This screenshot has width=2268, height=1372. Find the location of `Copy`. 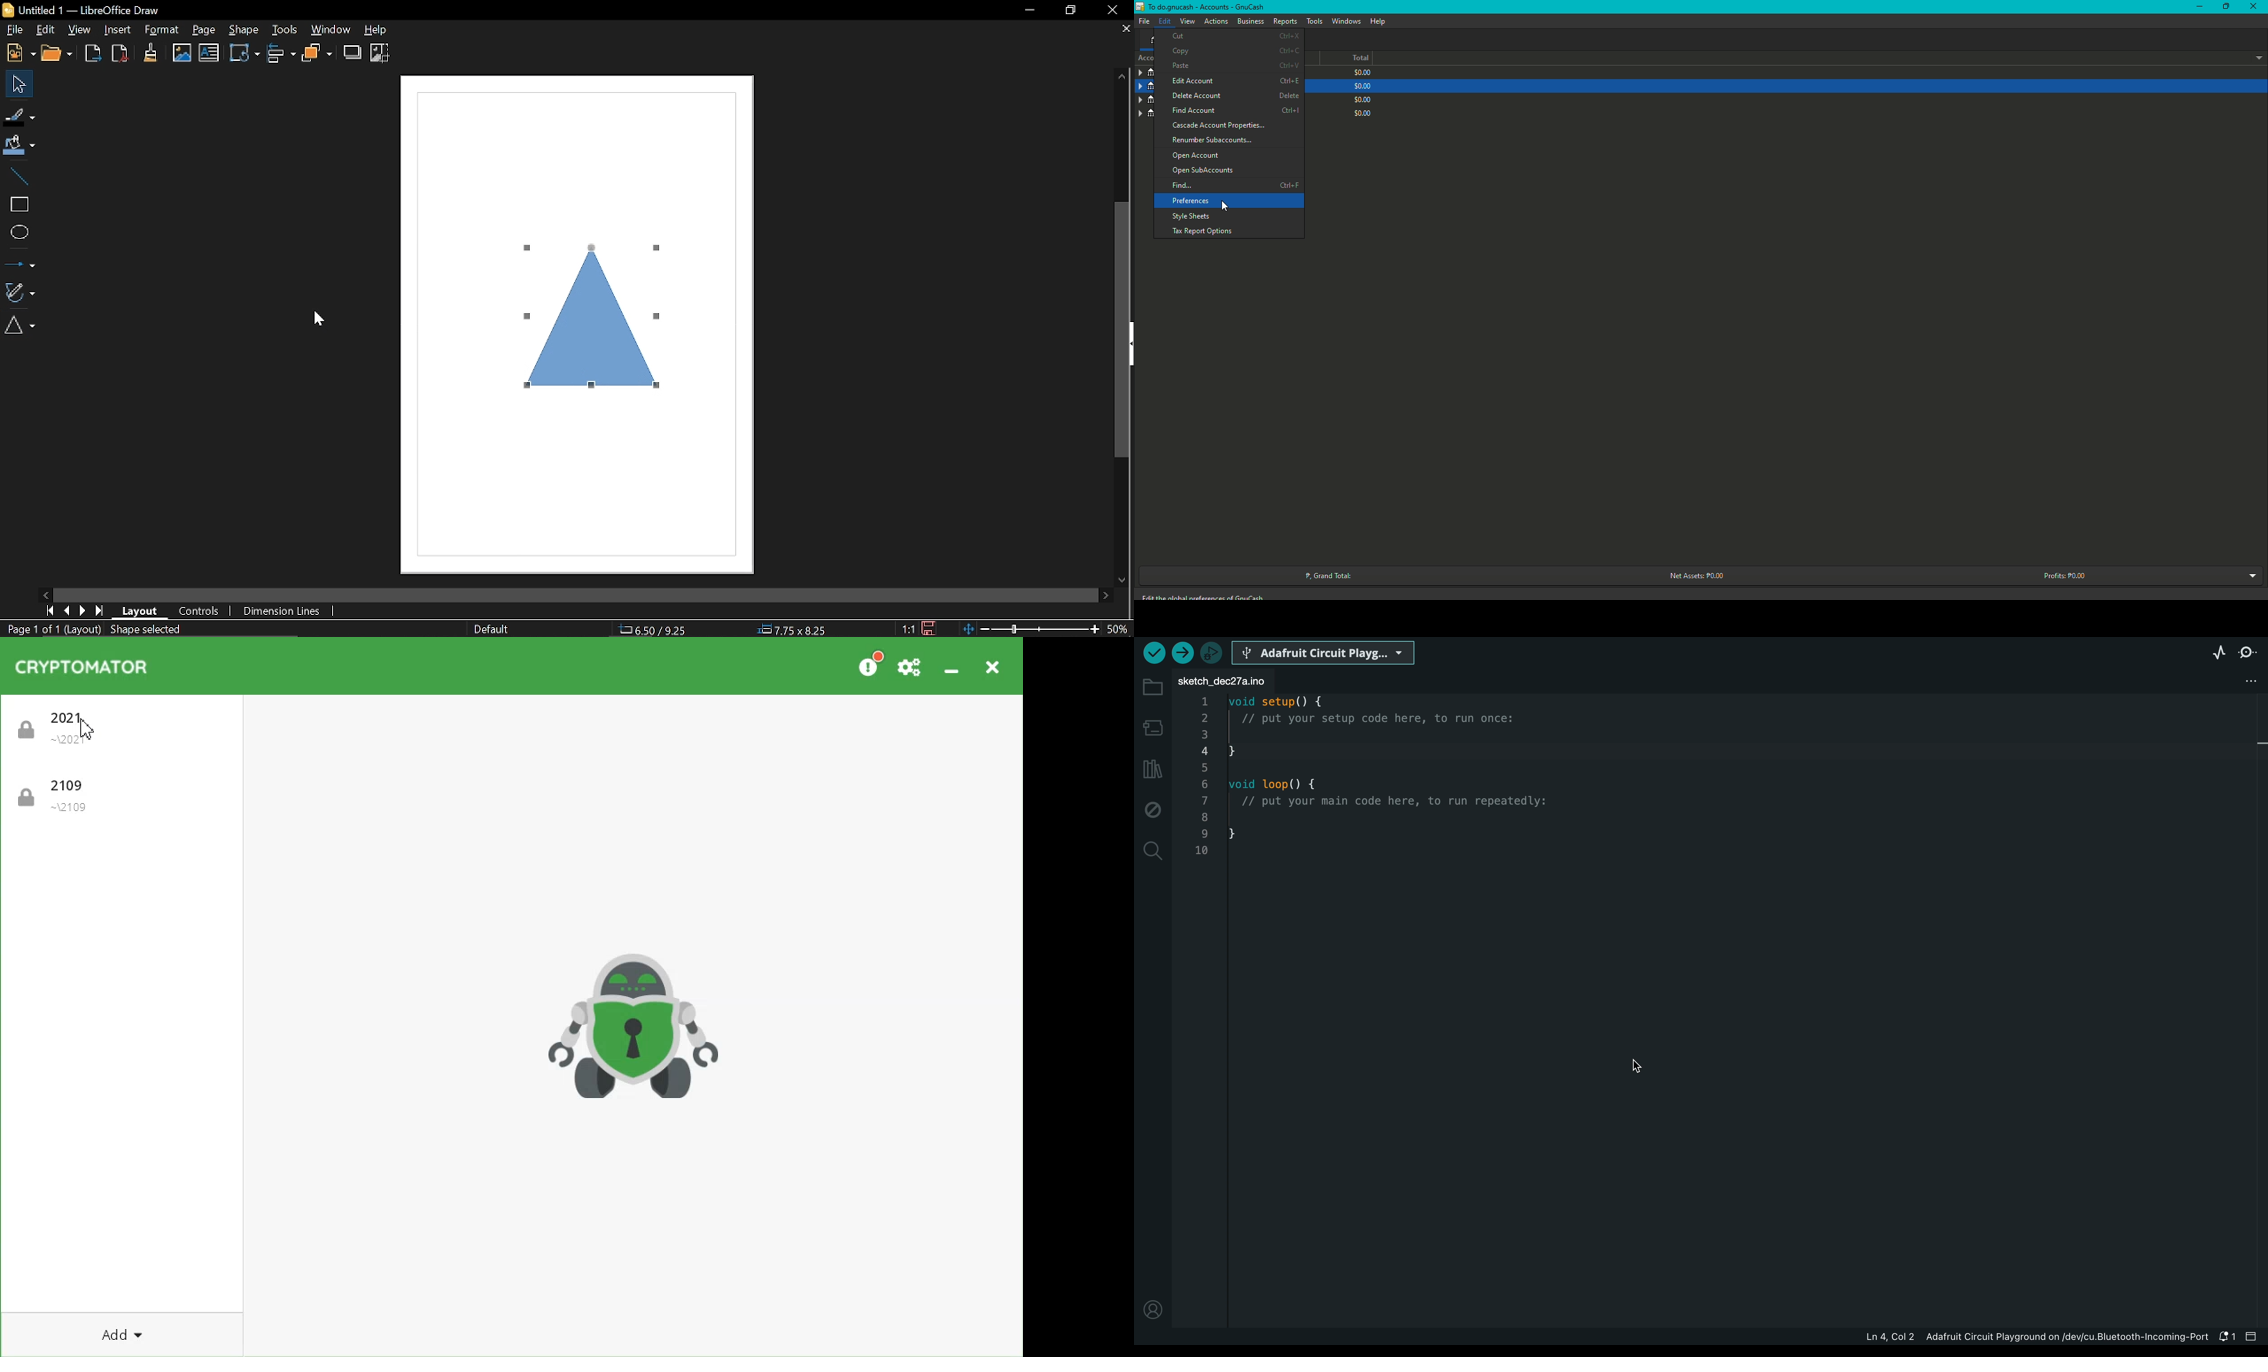

Copy is located at coordinates (1234, 53).